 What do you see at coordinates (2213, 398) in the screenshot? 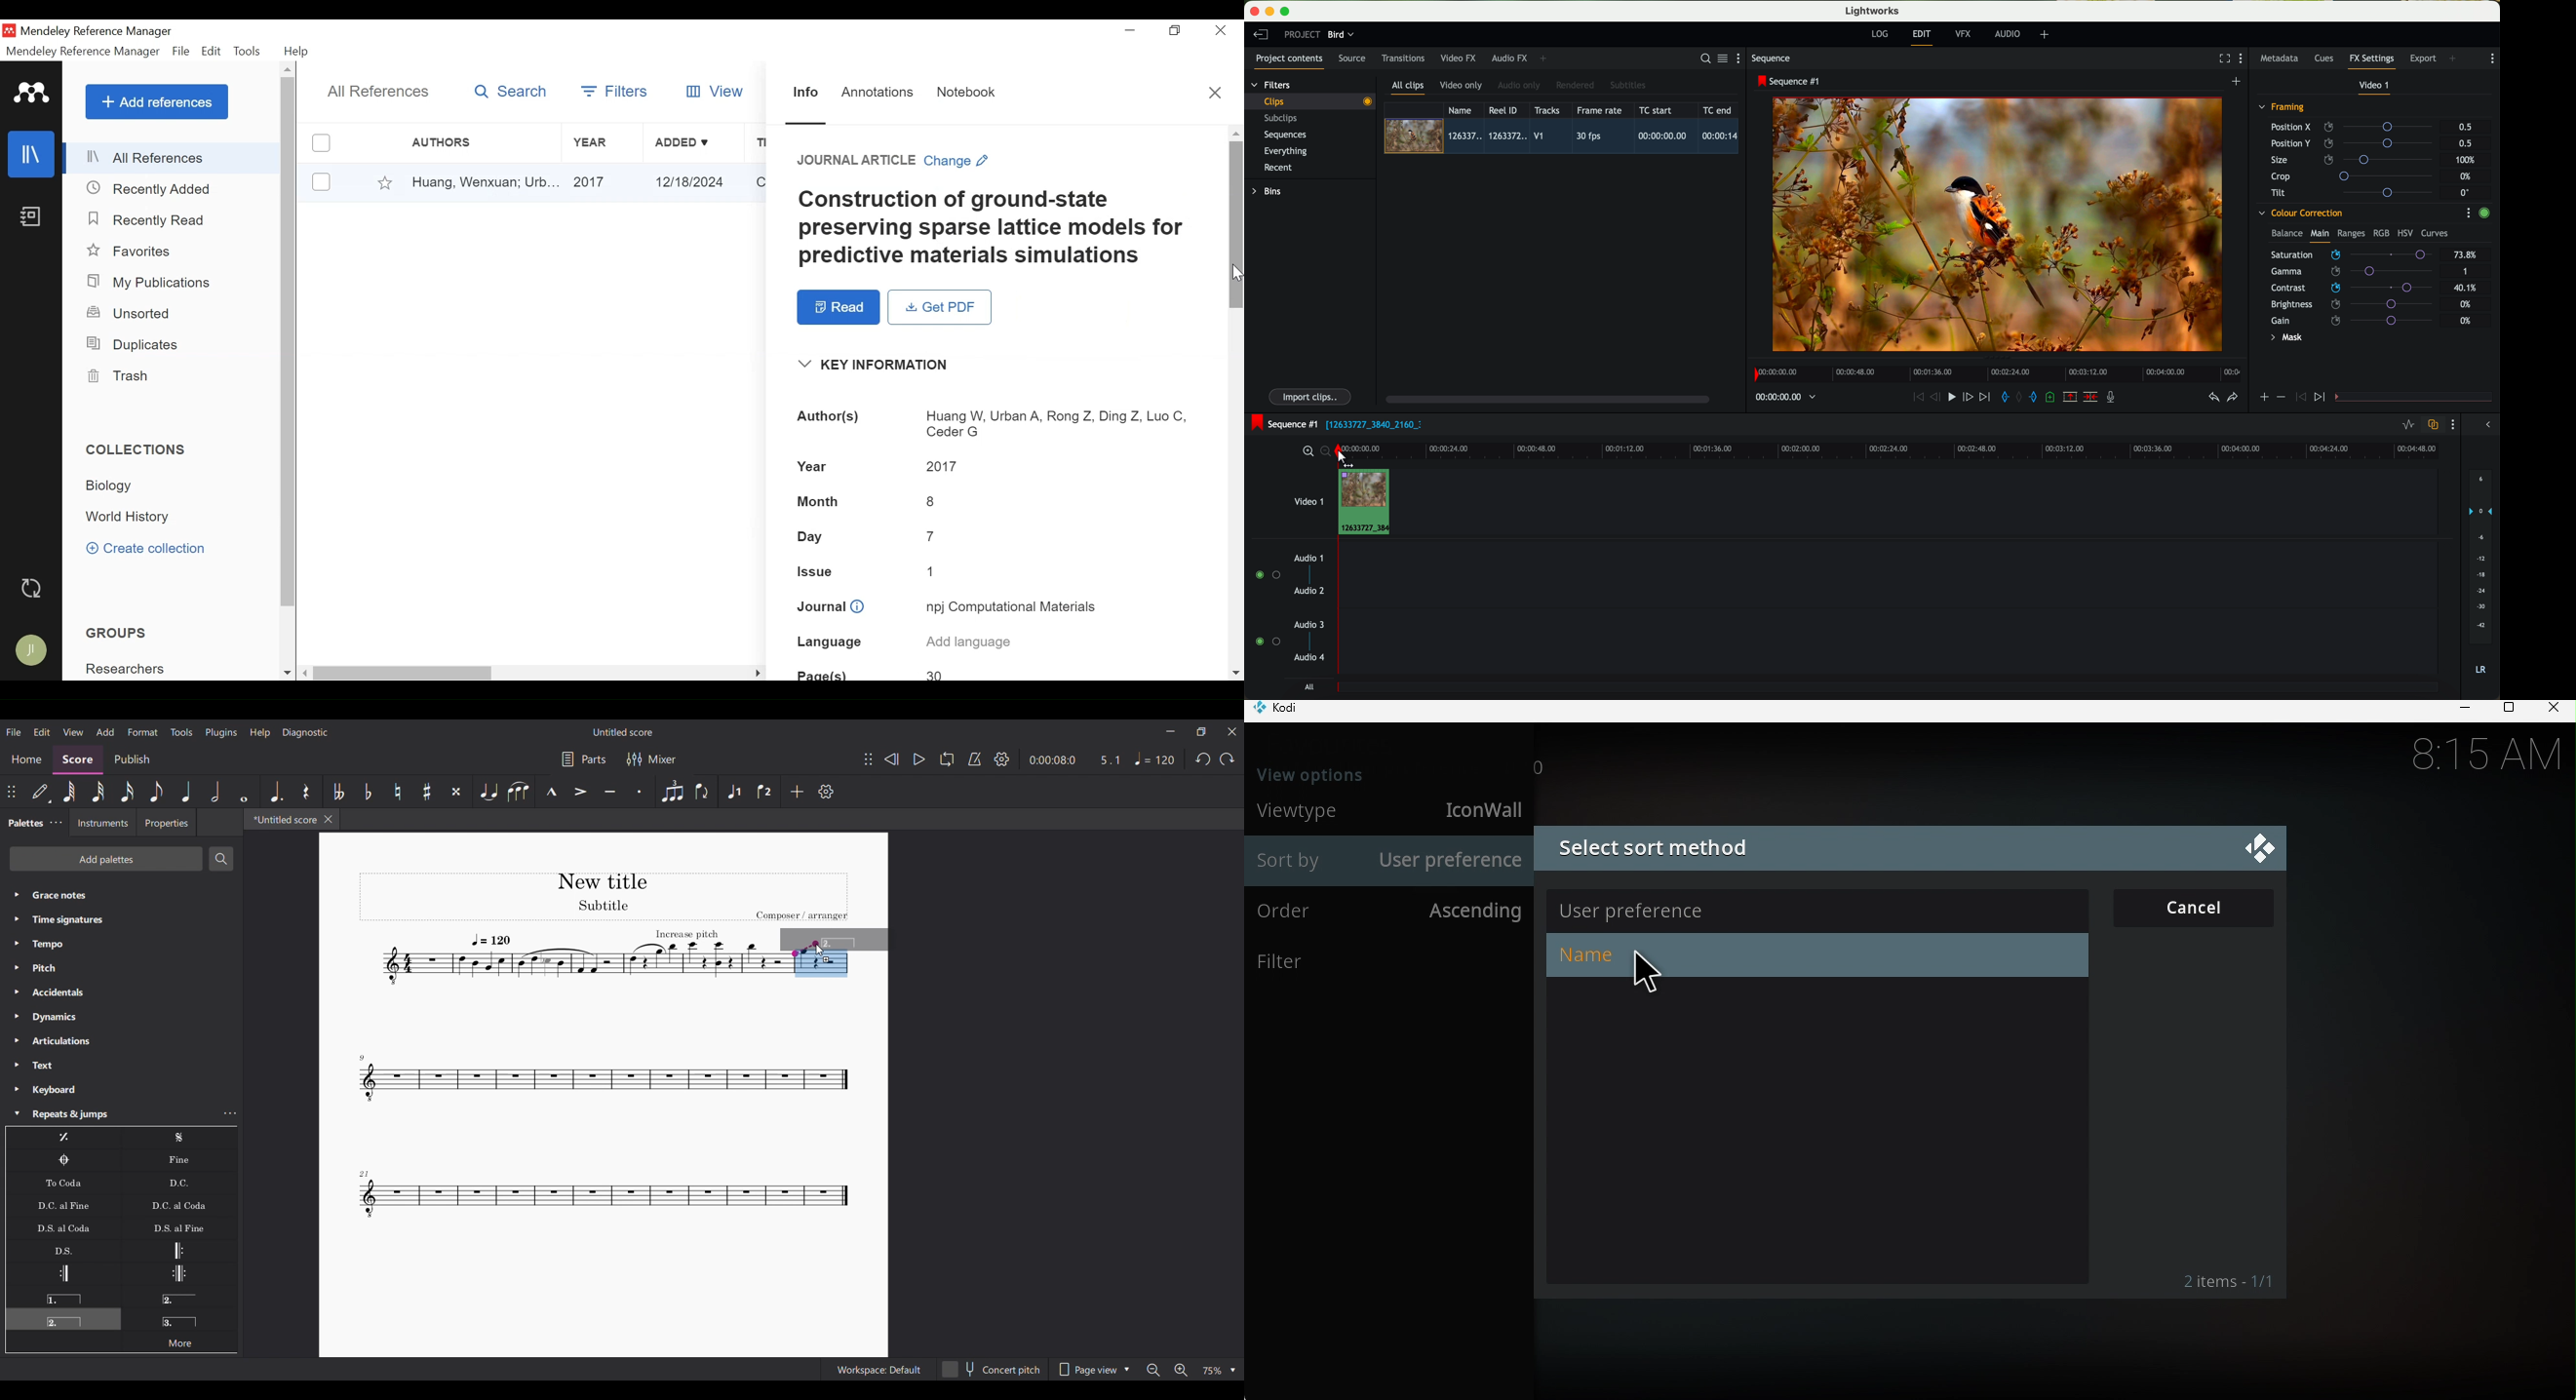
I see `undo` at bounding box center [2213, 398].